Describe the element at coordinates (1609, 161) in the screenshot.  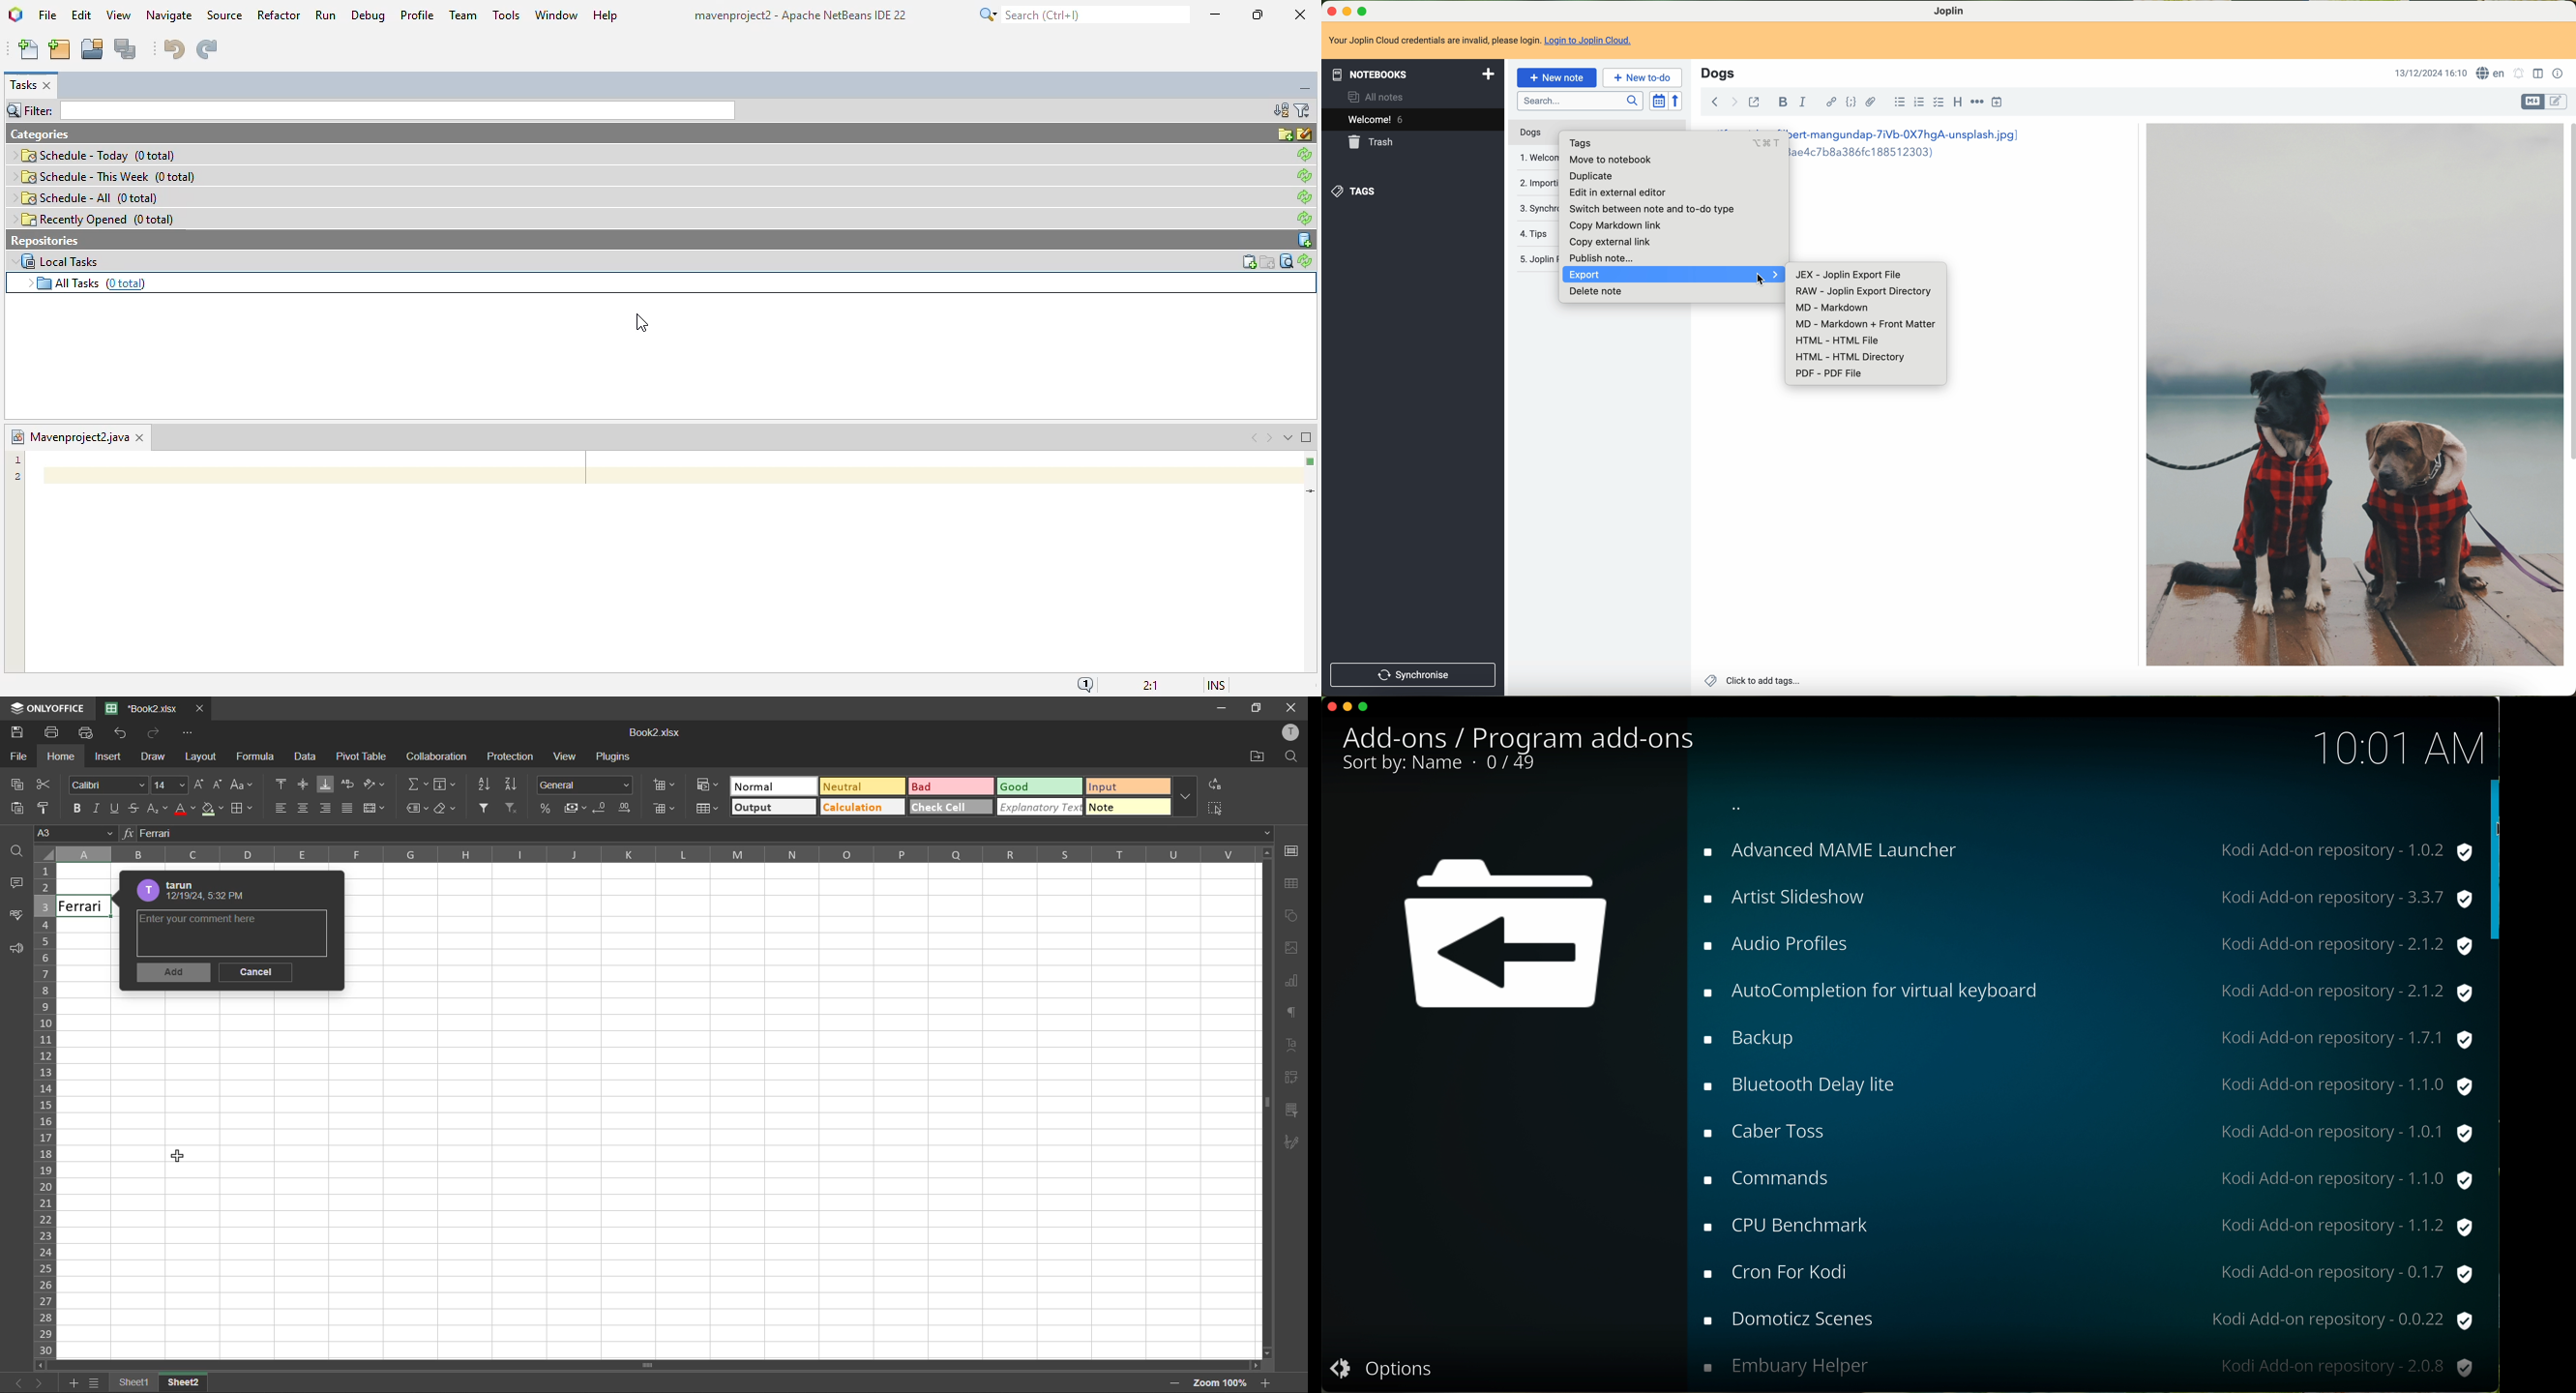
I see `move to notebook` at that location.